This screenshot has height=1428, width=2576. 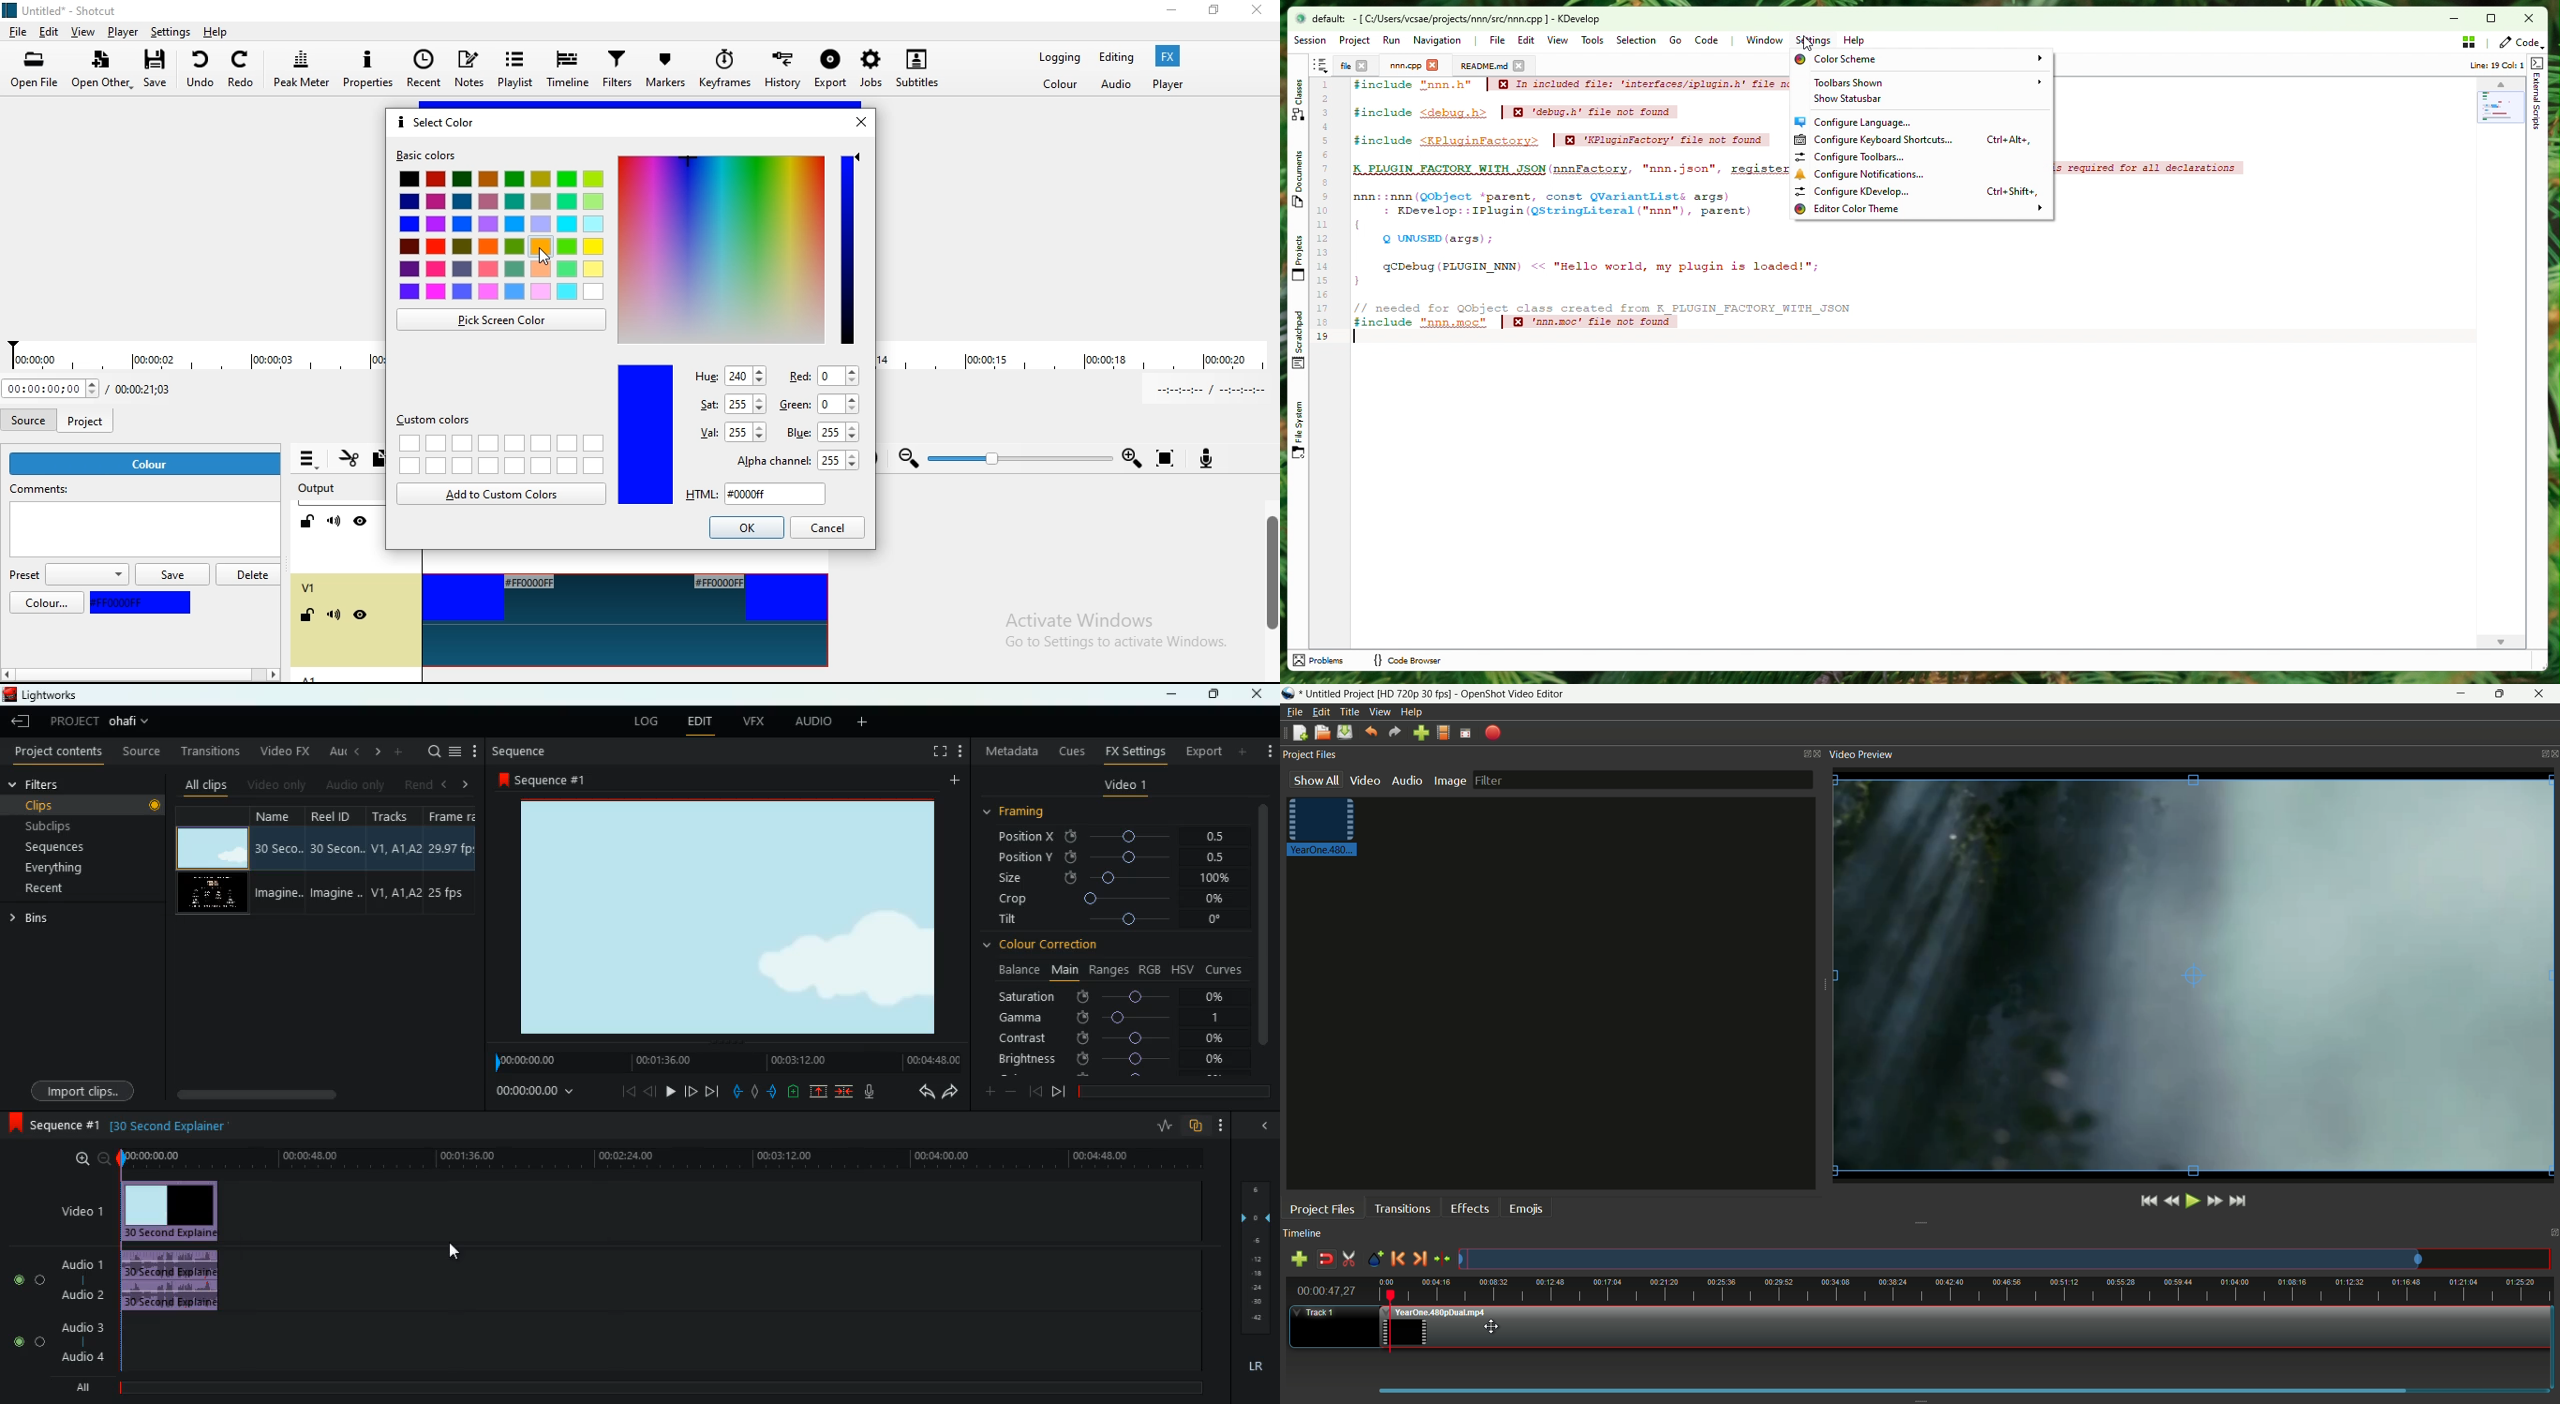 I want to click on blue, so click(x=645, y=435).